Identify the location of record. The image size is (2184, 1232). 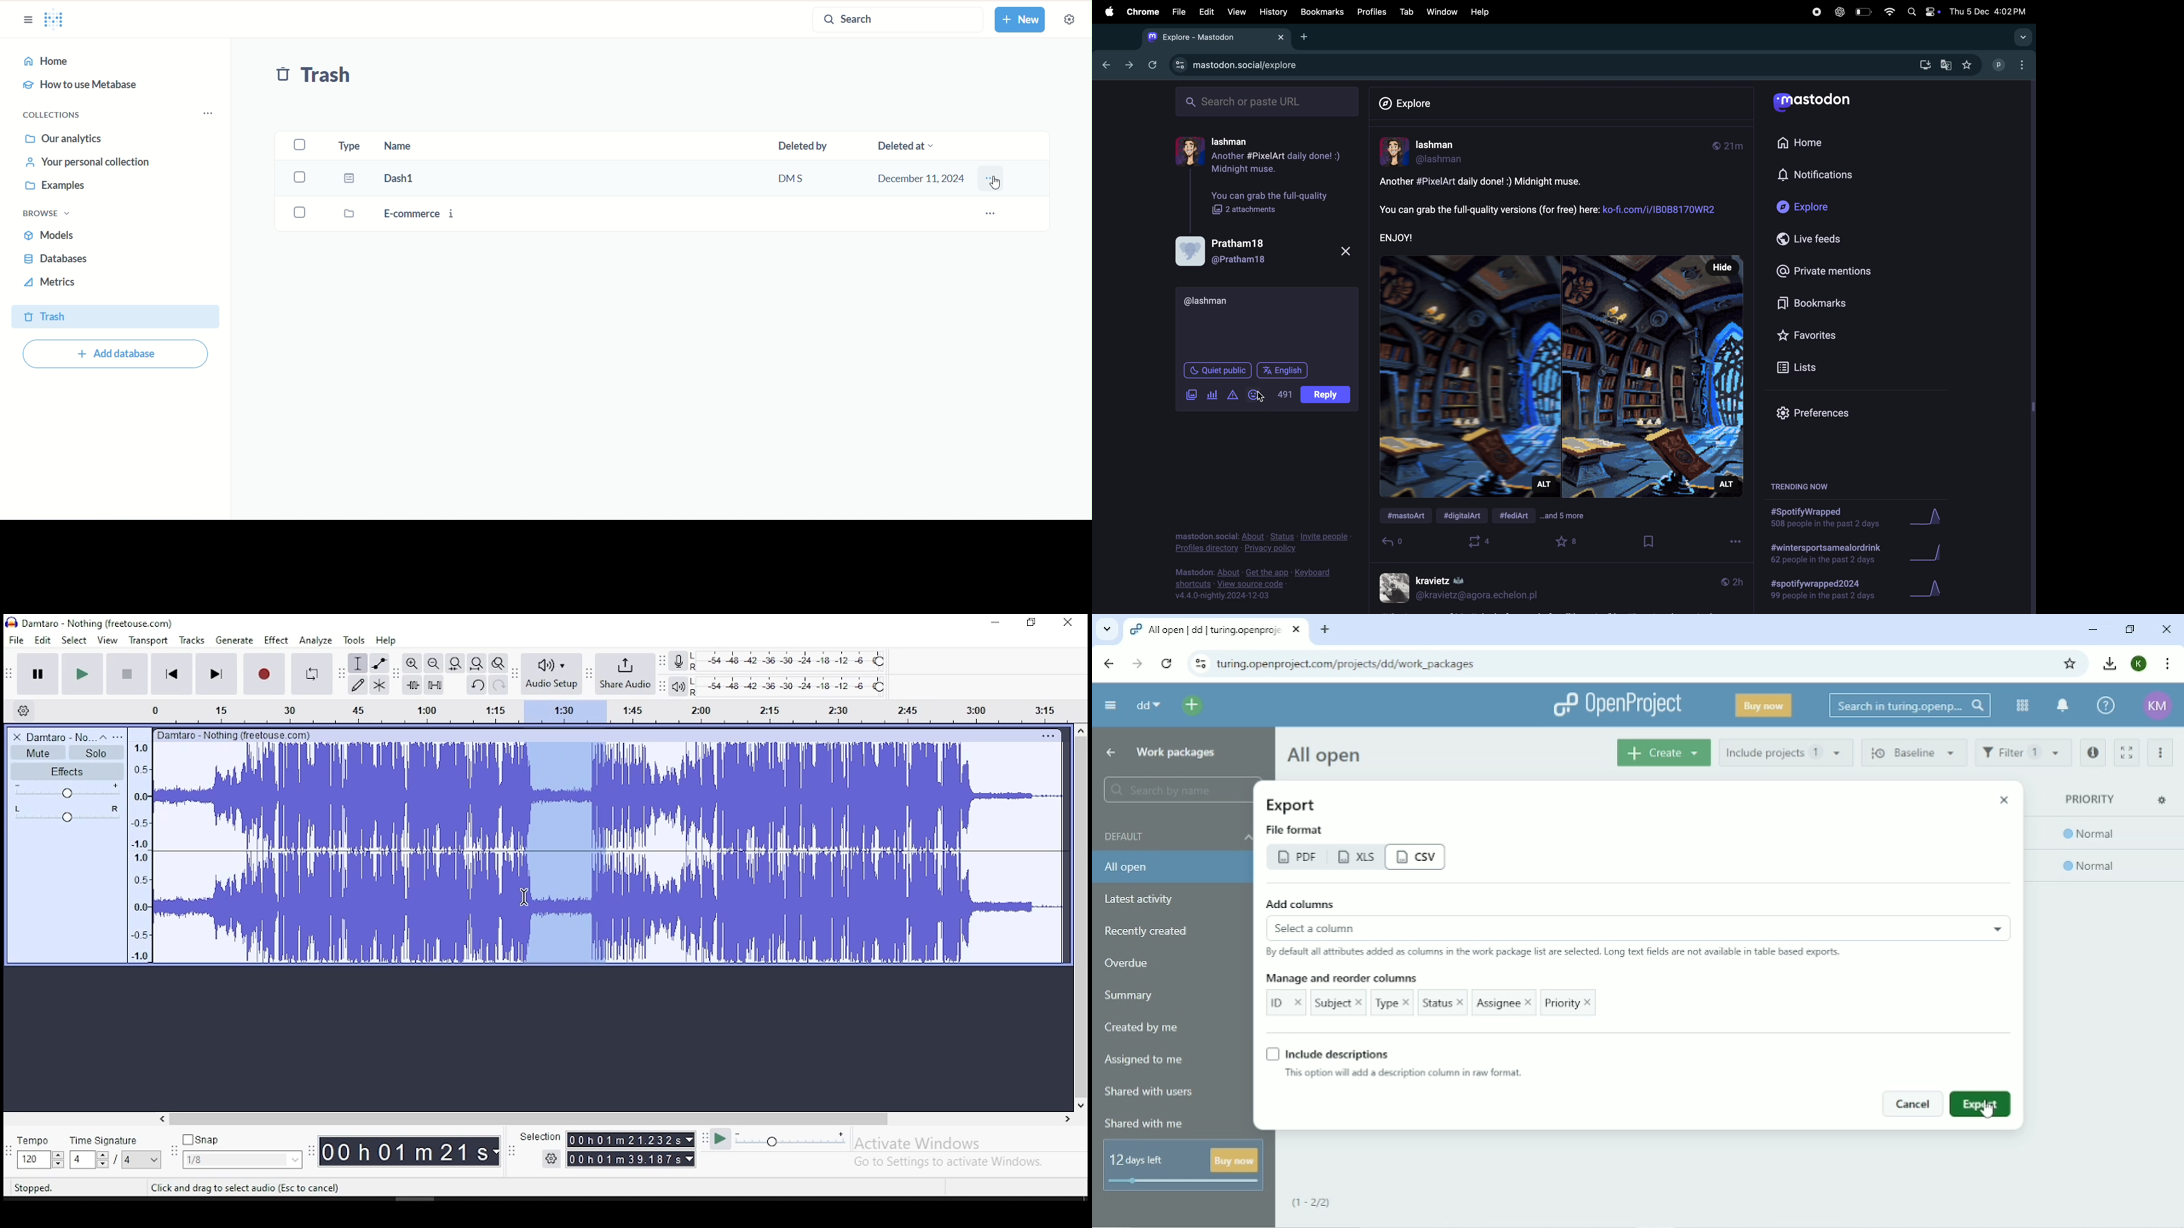
(1816, 12).